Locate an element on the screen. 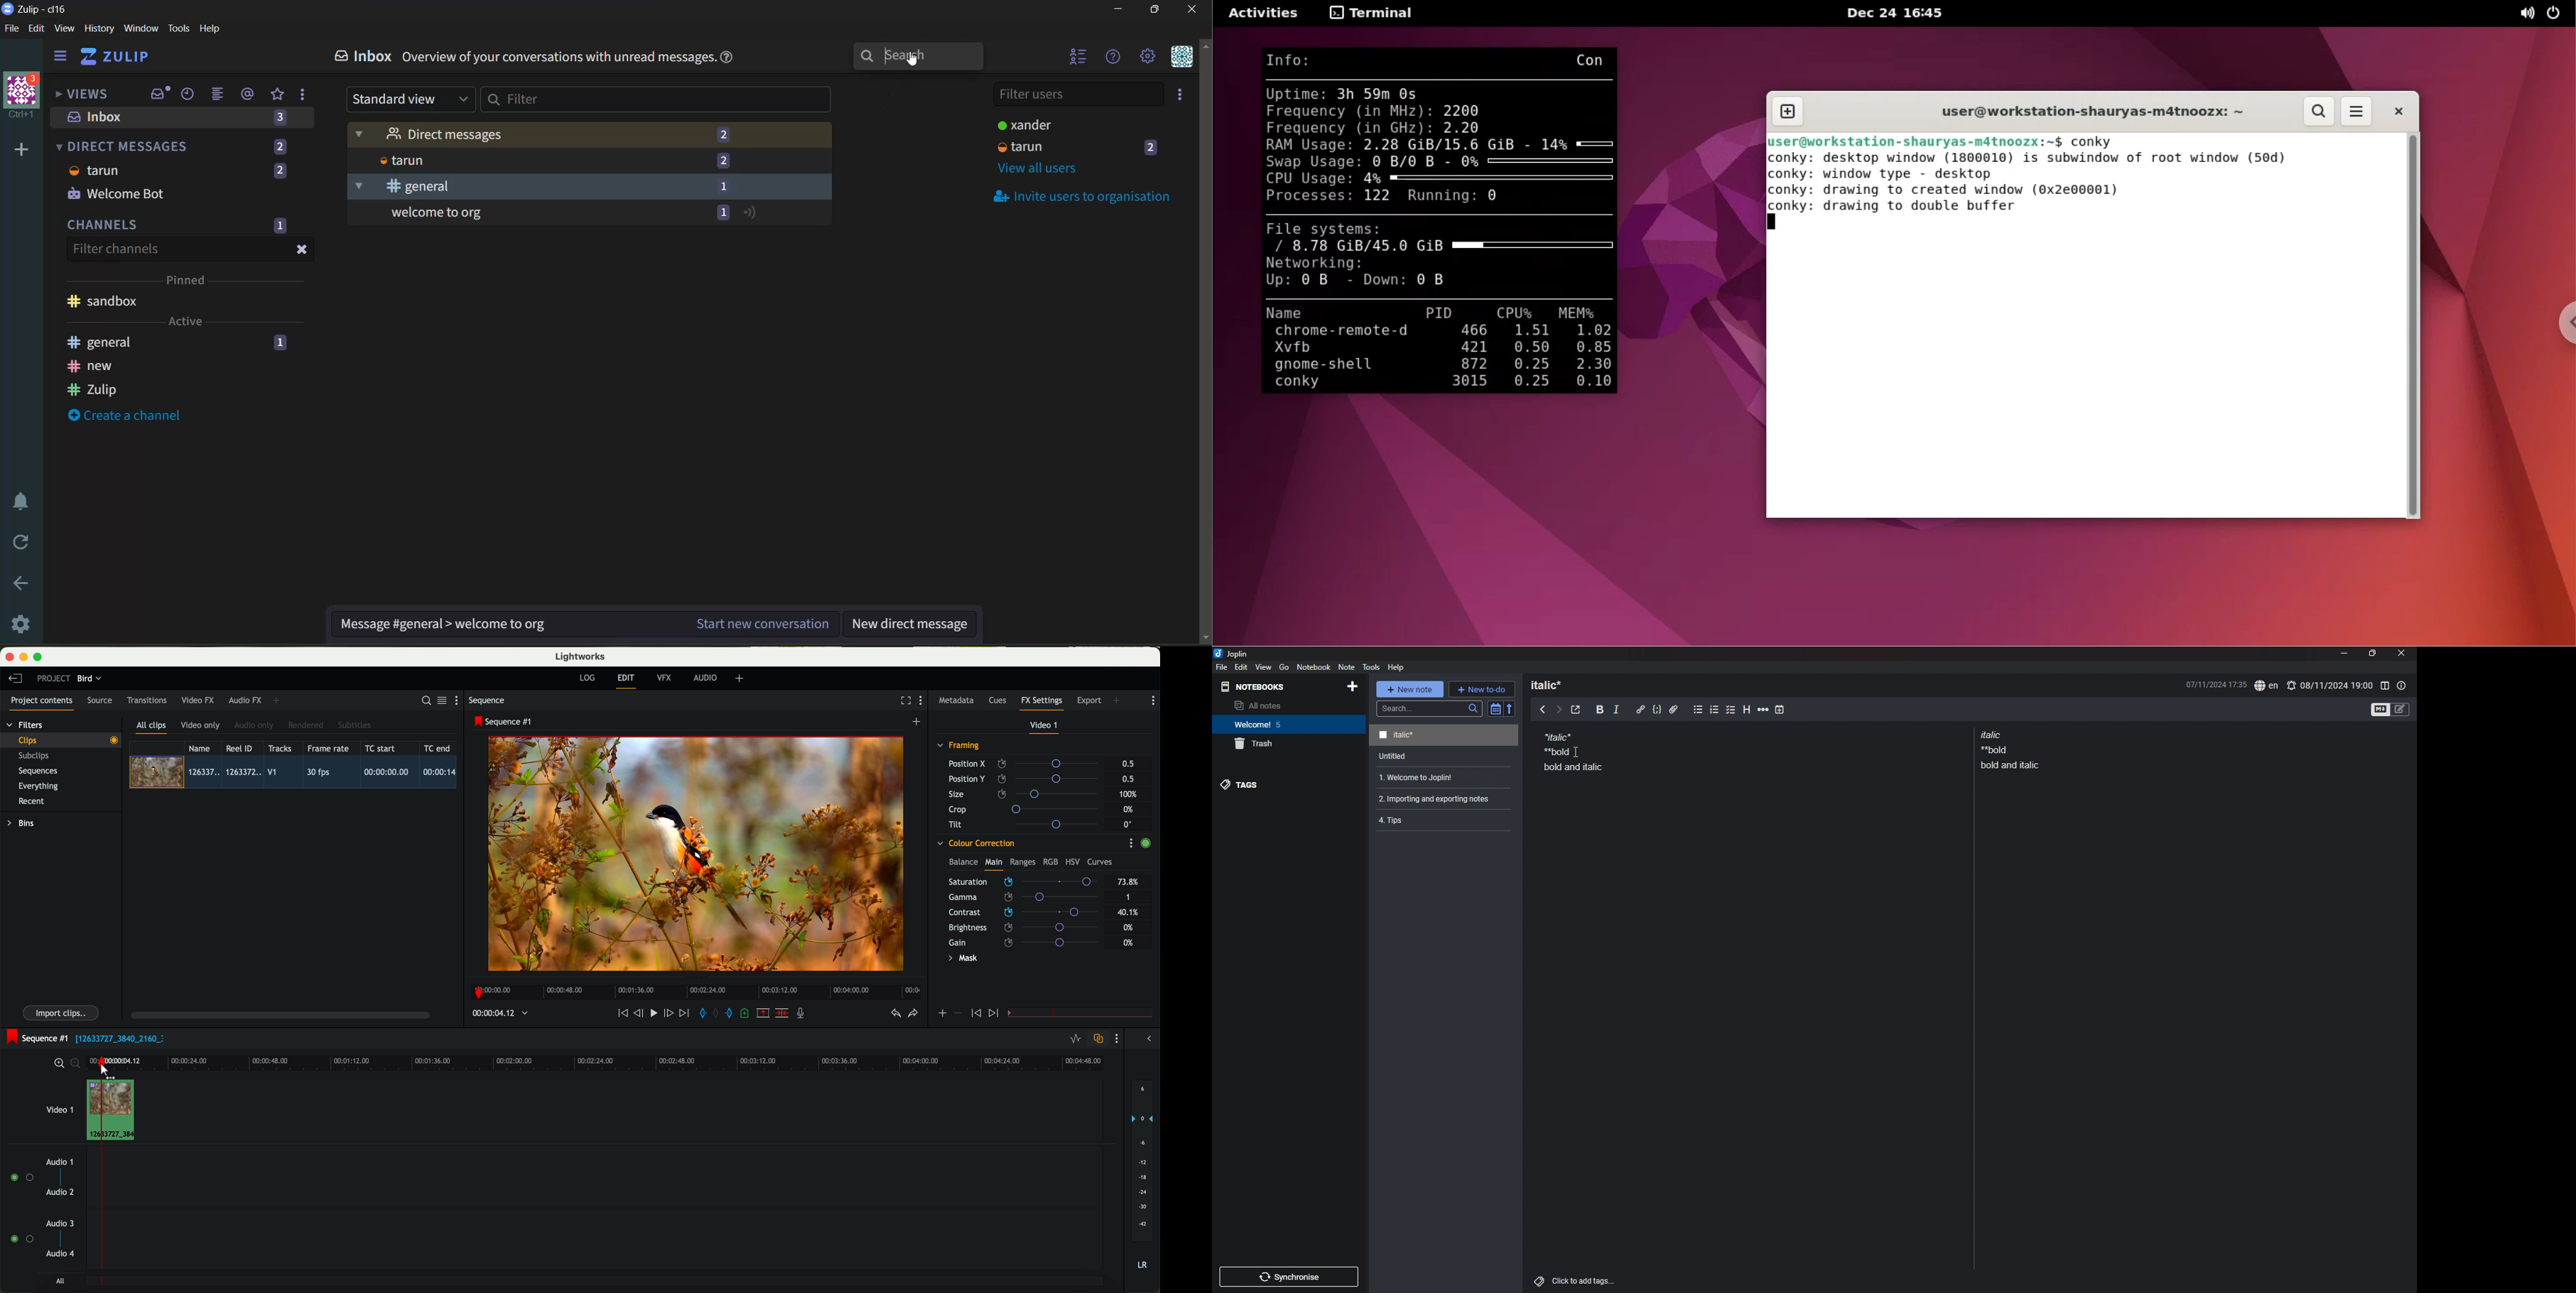 The height and width of the screenshot is (1316, 2576). video FX is located at coordinates (200, 700).